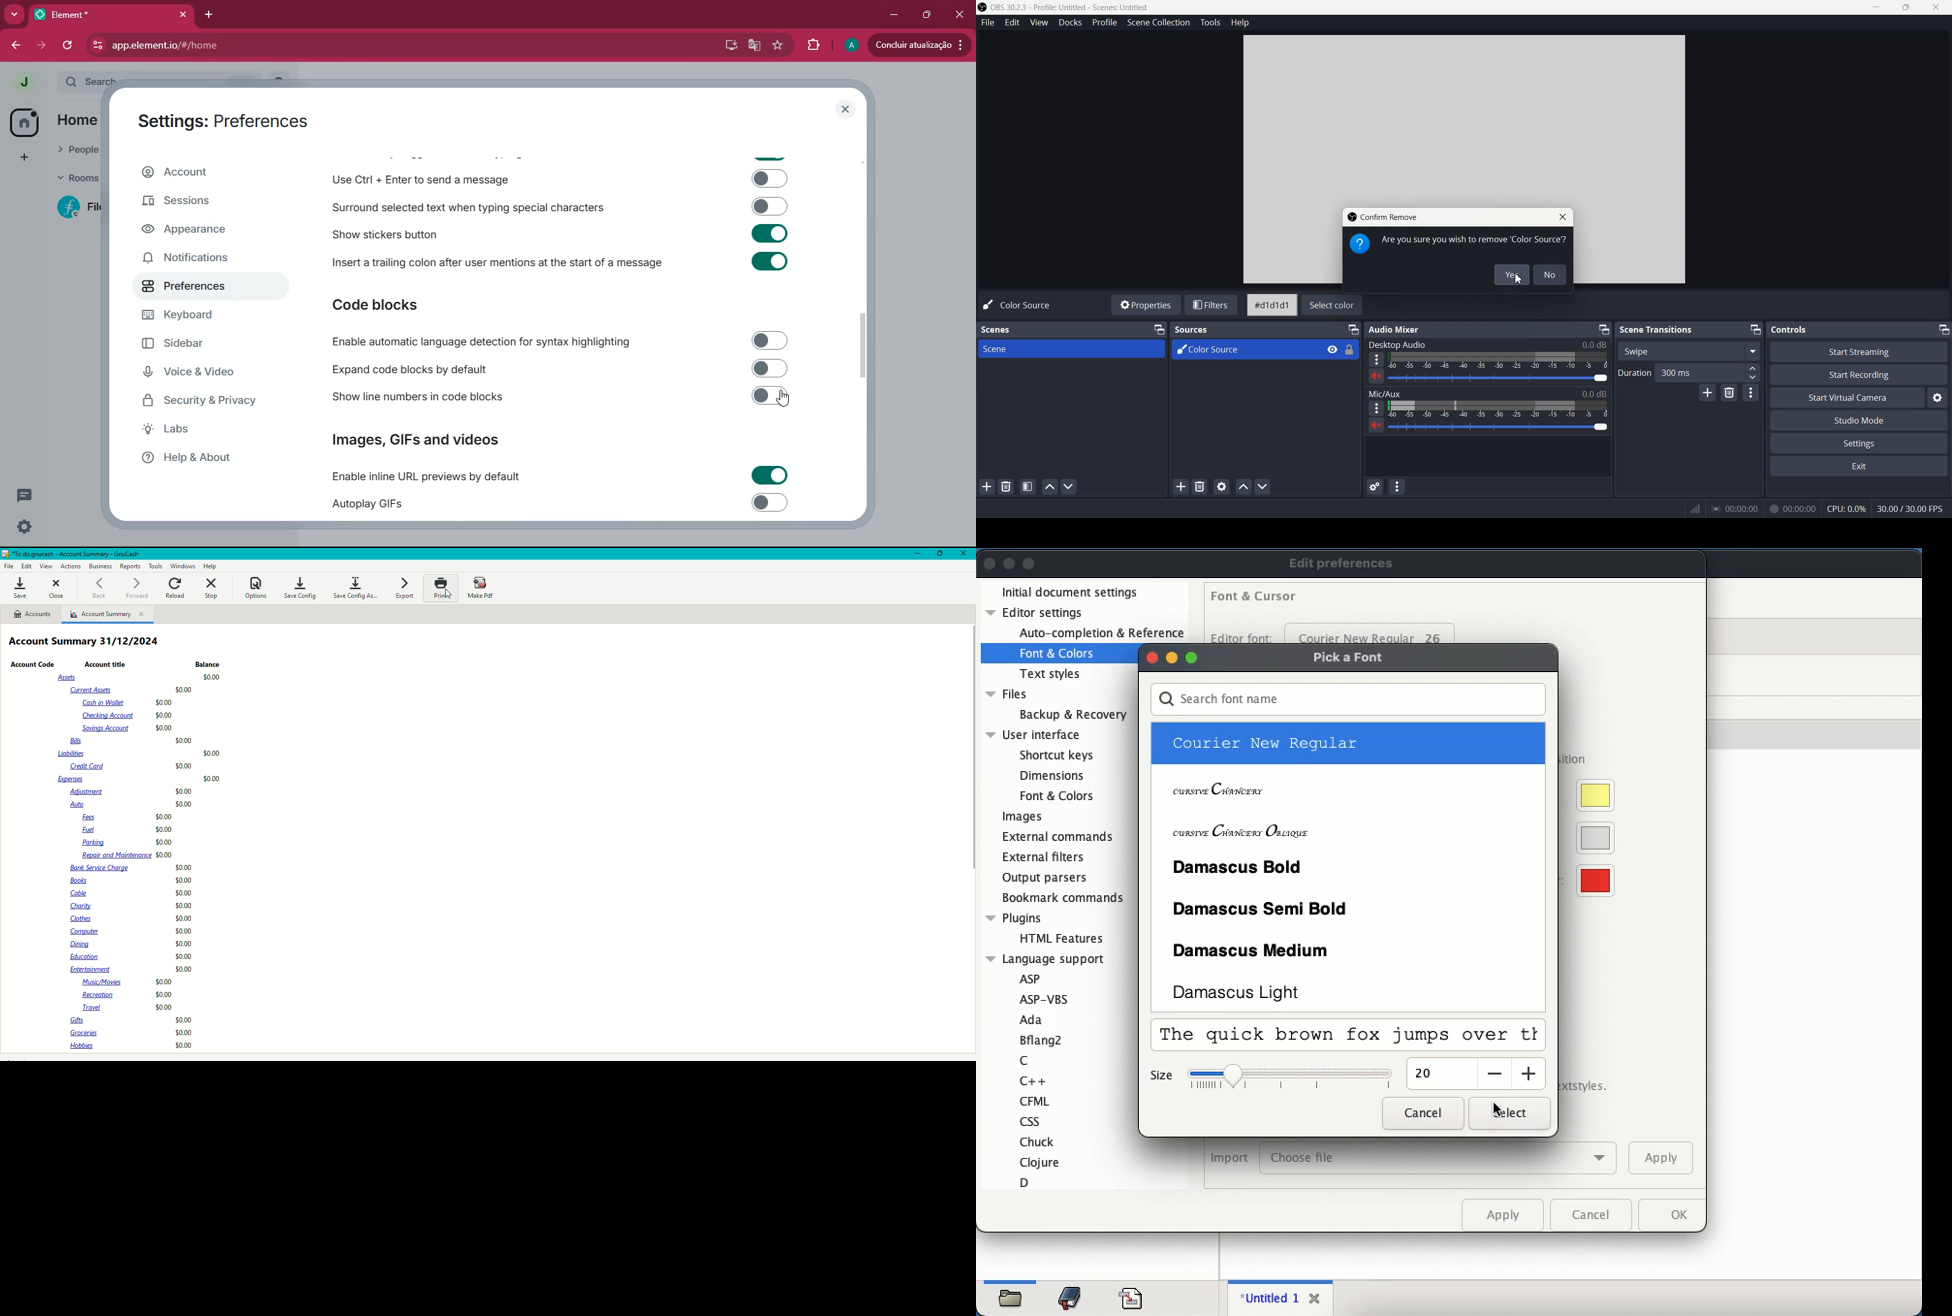 The width and height of the screenshot is (1960, 1316). What do you see at coordinates (176, 587) in the screenshot?
I see `Reload` at bounding box center [176, 587].